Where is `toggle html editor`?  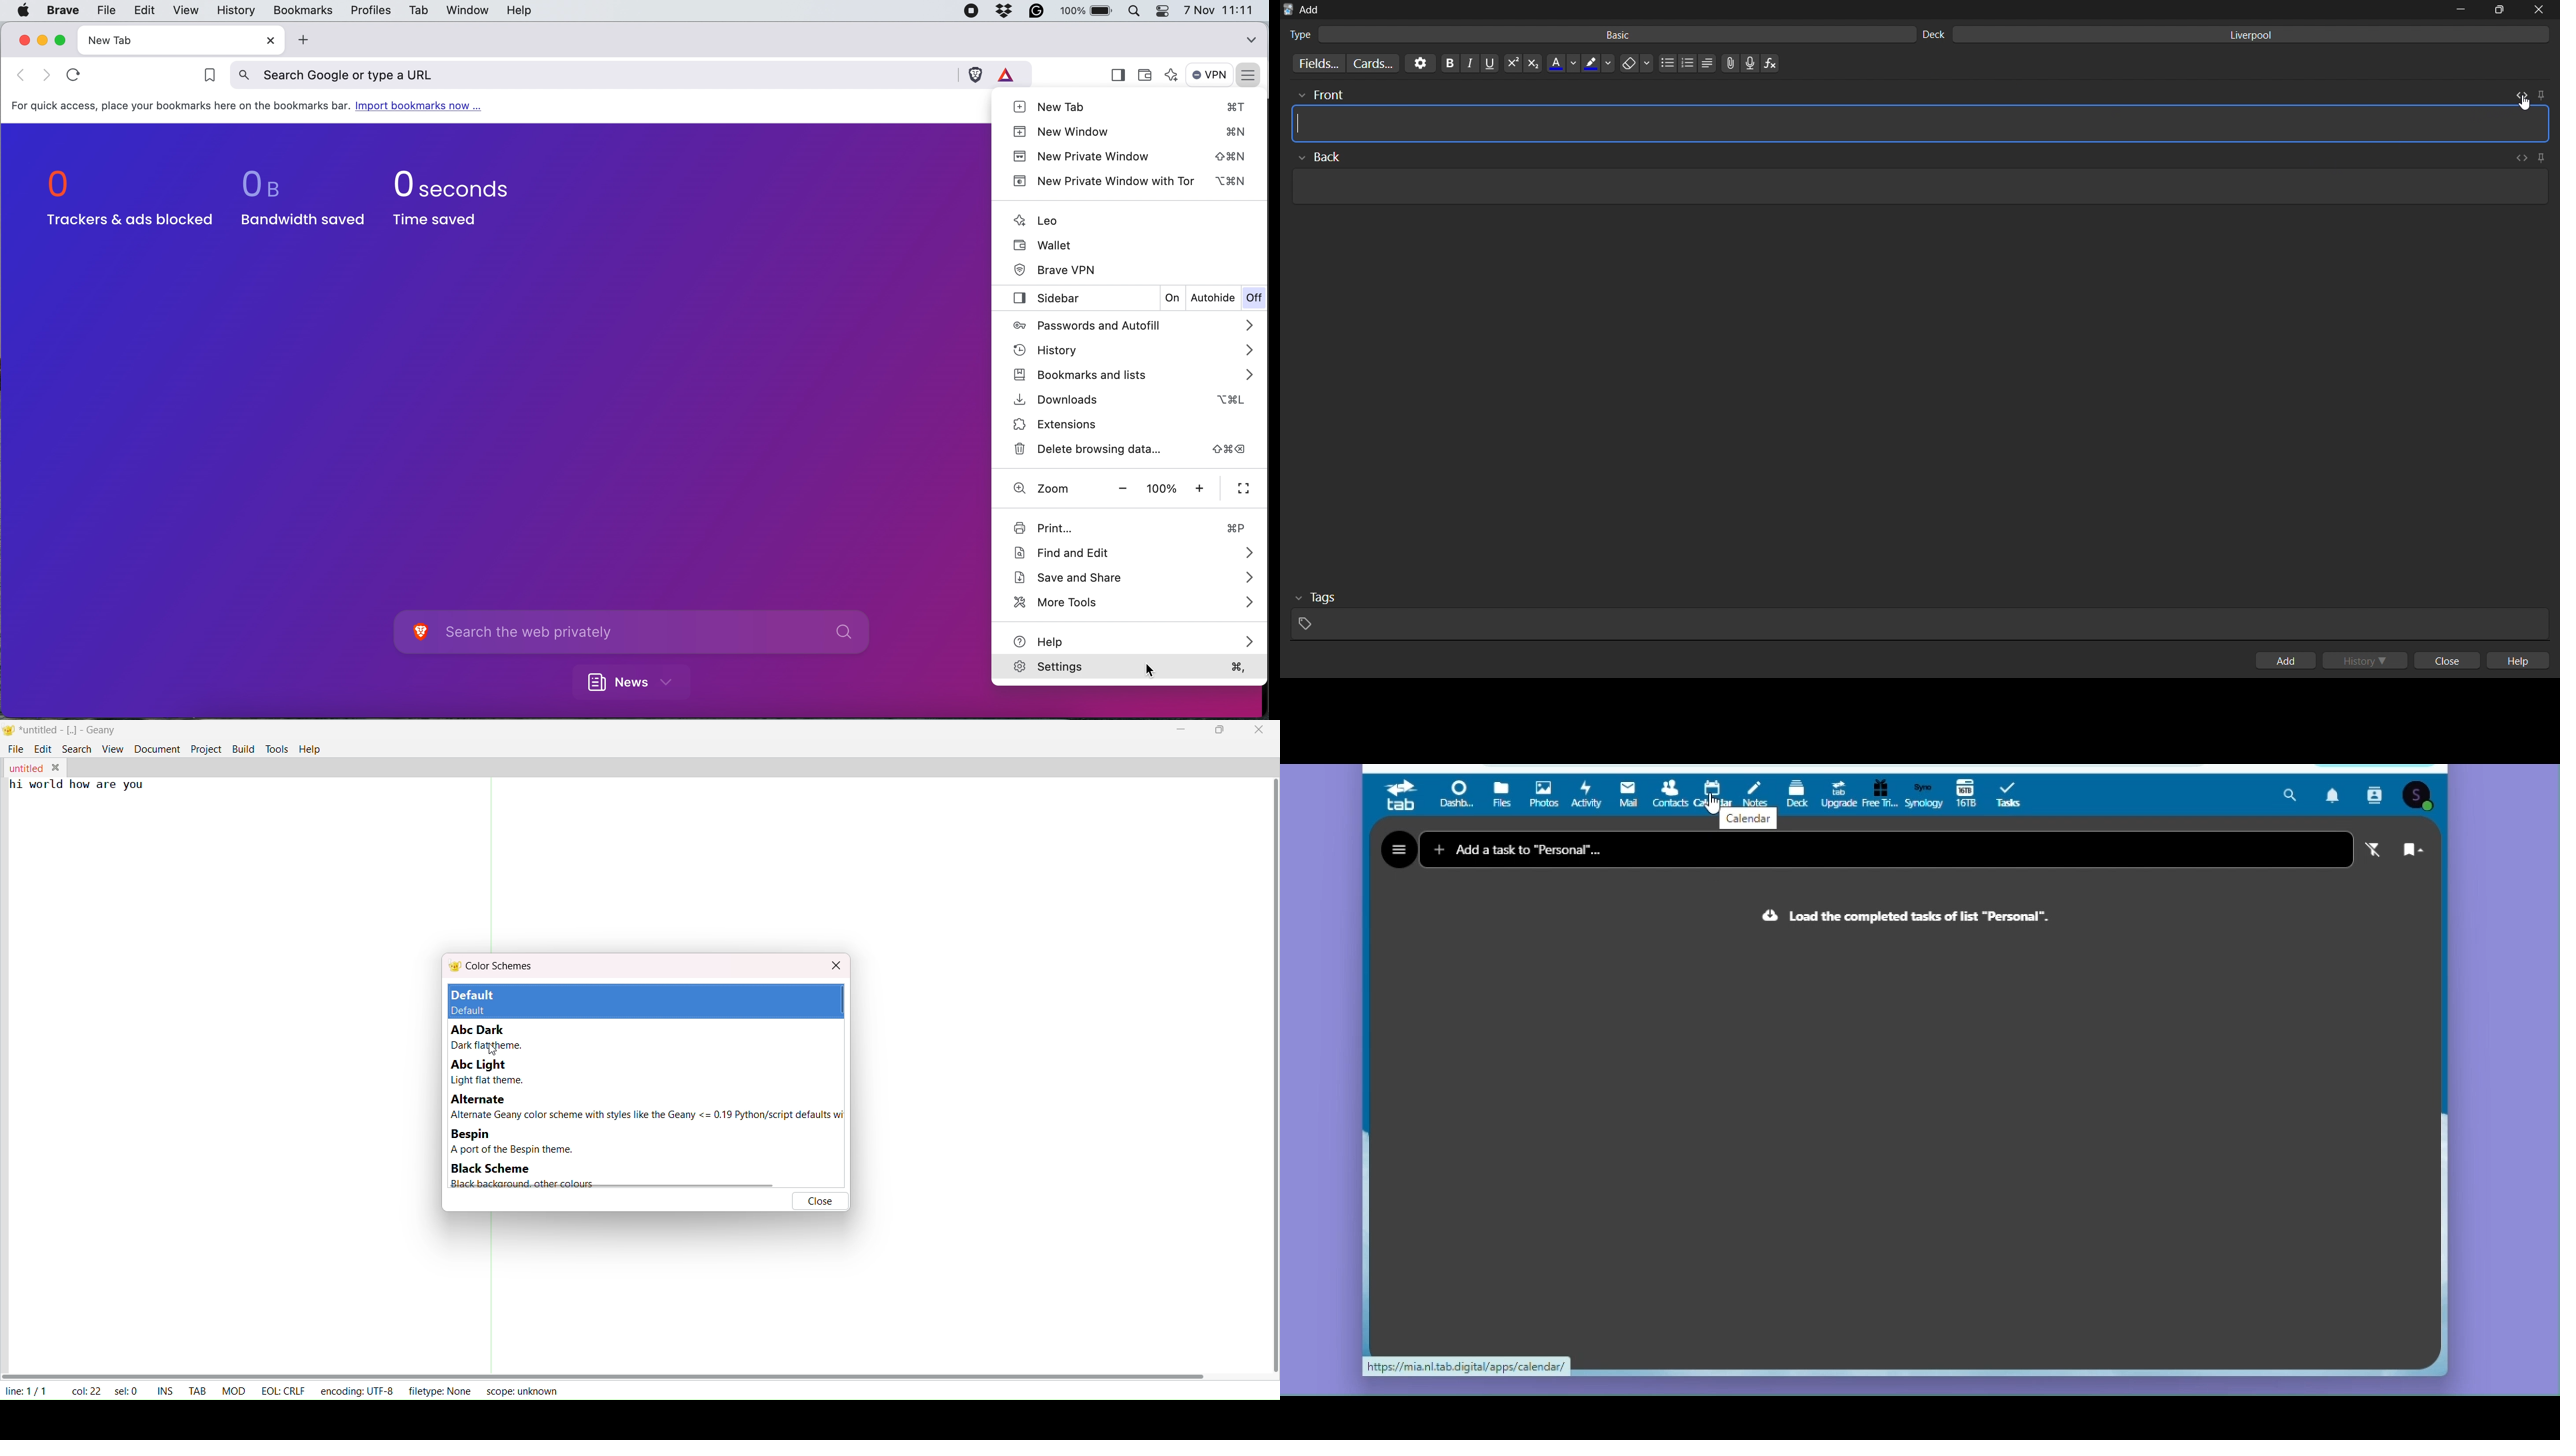
toggle html editor is located at coordinates (2519, 157).